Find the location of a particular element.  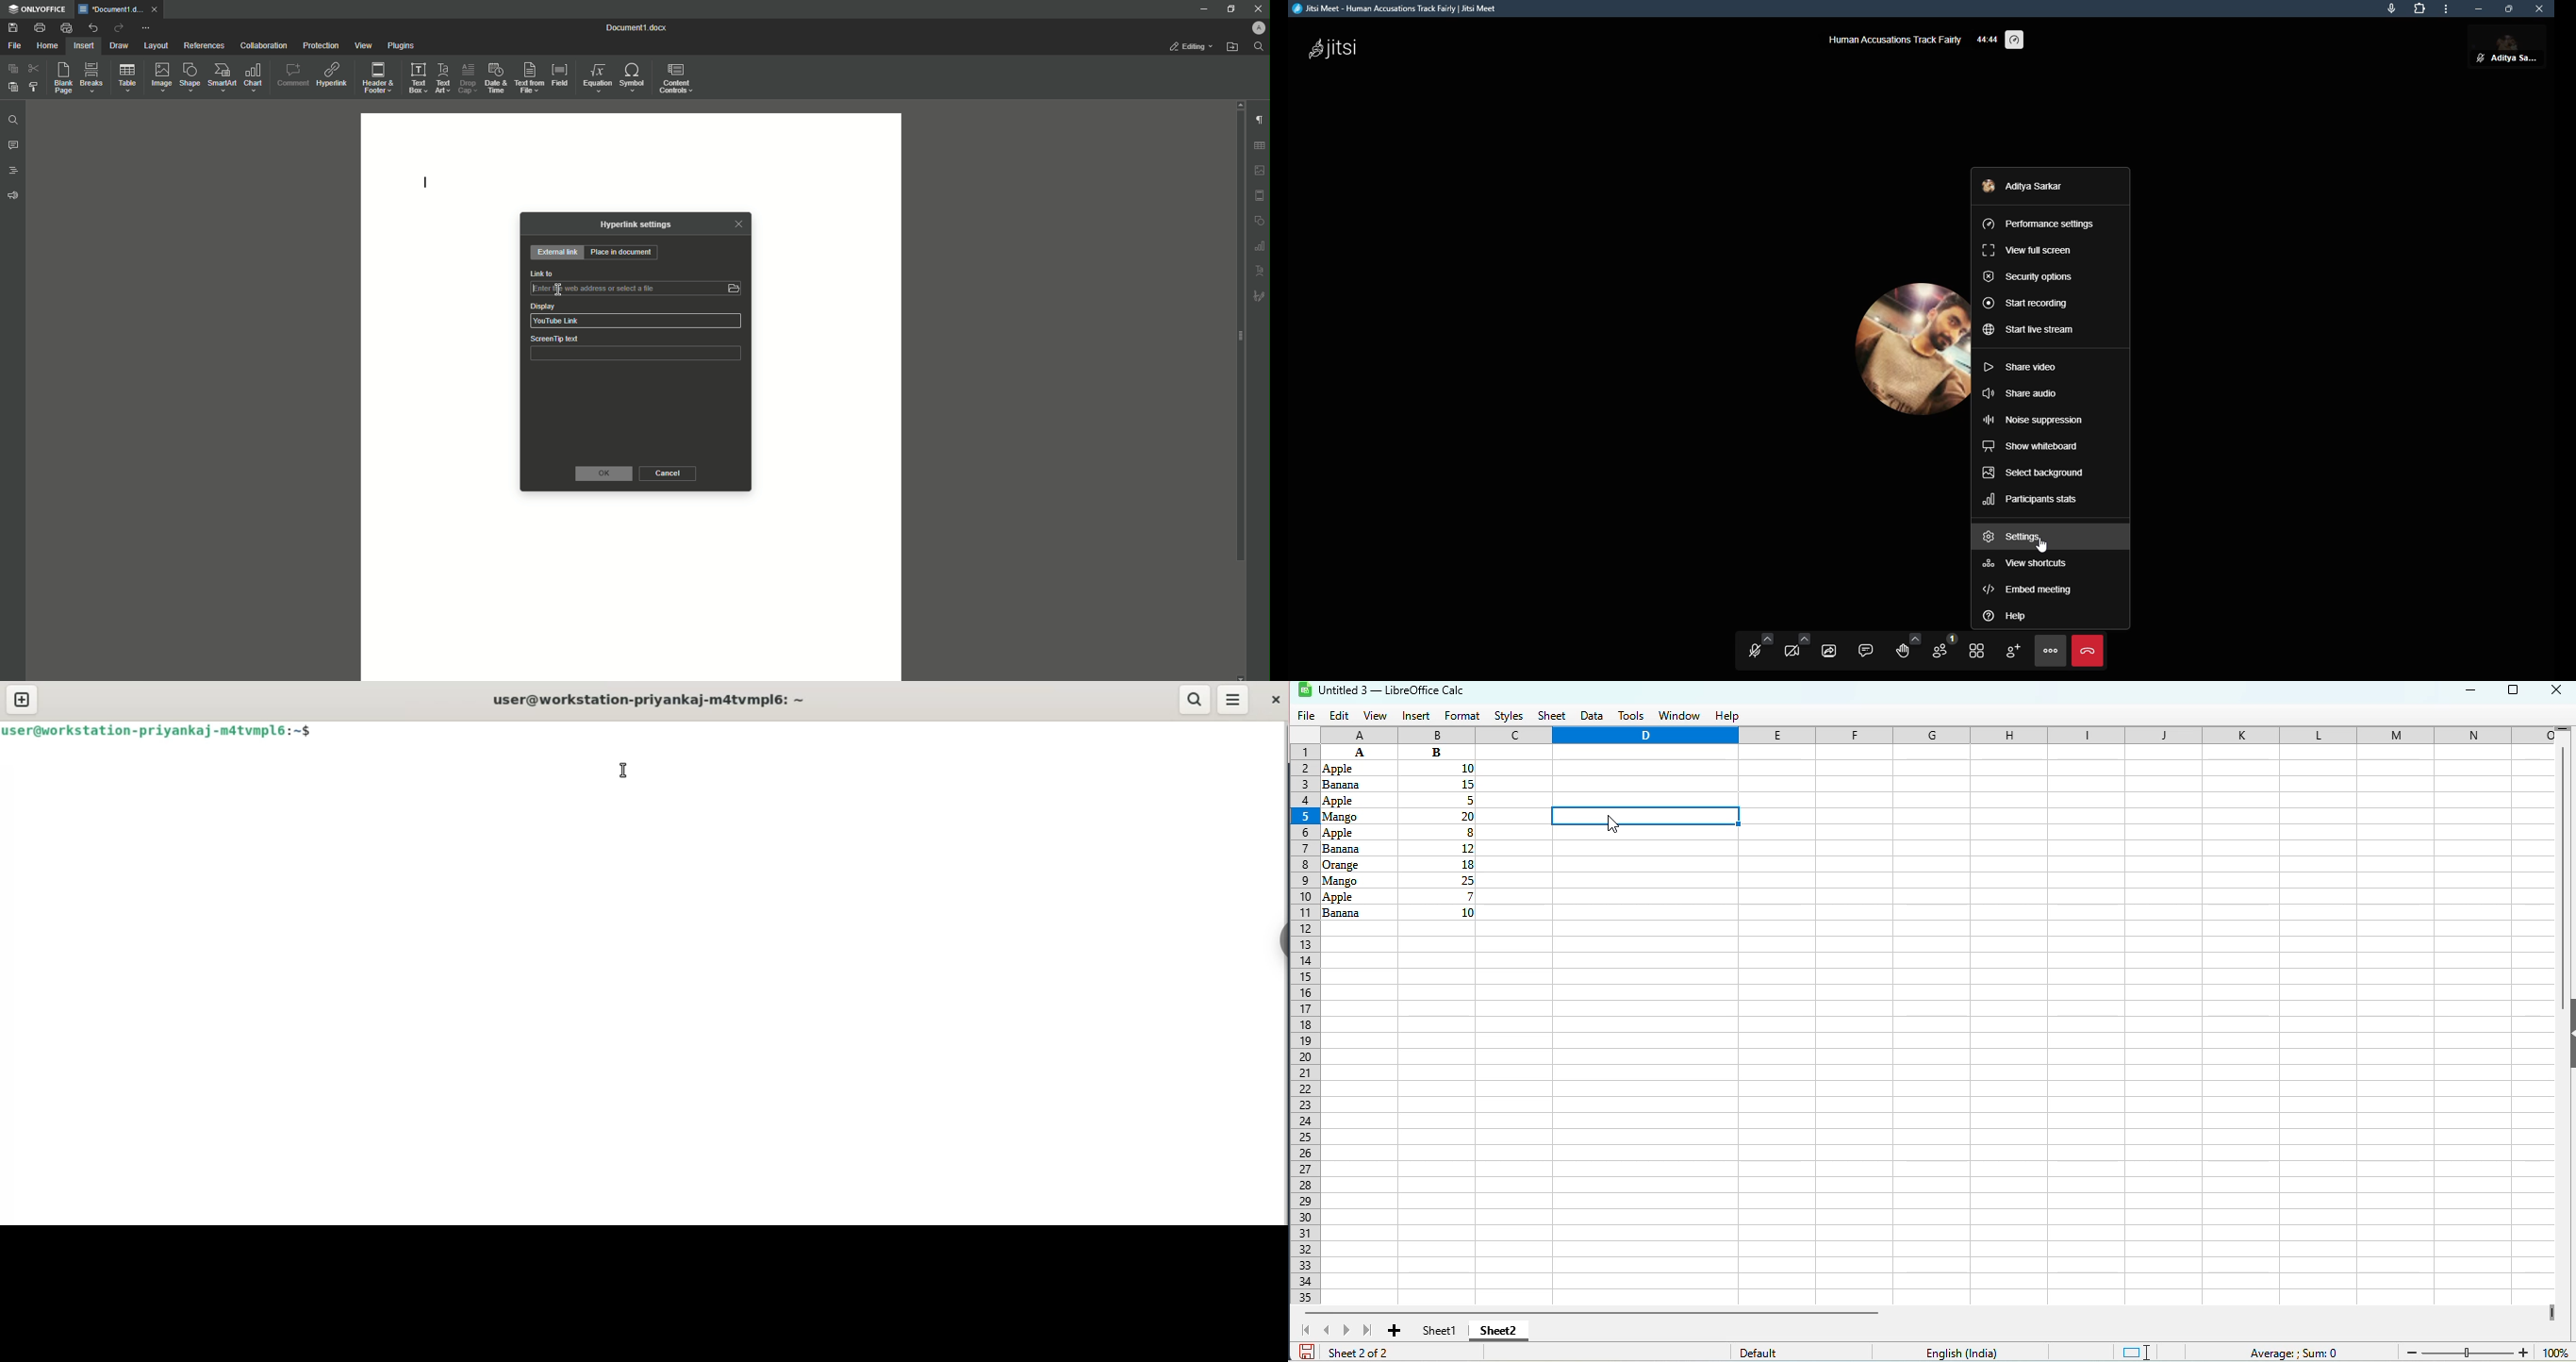

Headings is located at coordinates (13, 171).